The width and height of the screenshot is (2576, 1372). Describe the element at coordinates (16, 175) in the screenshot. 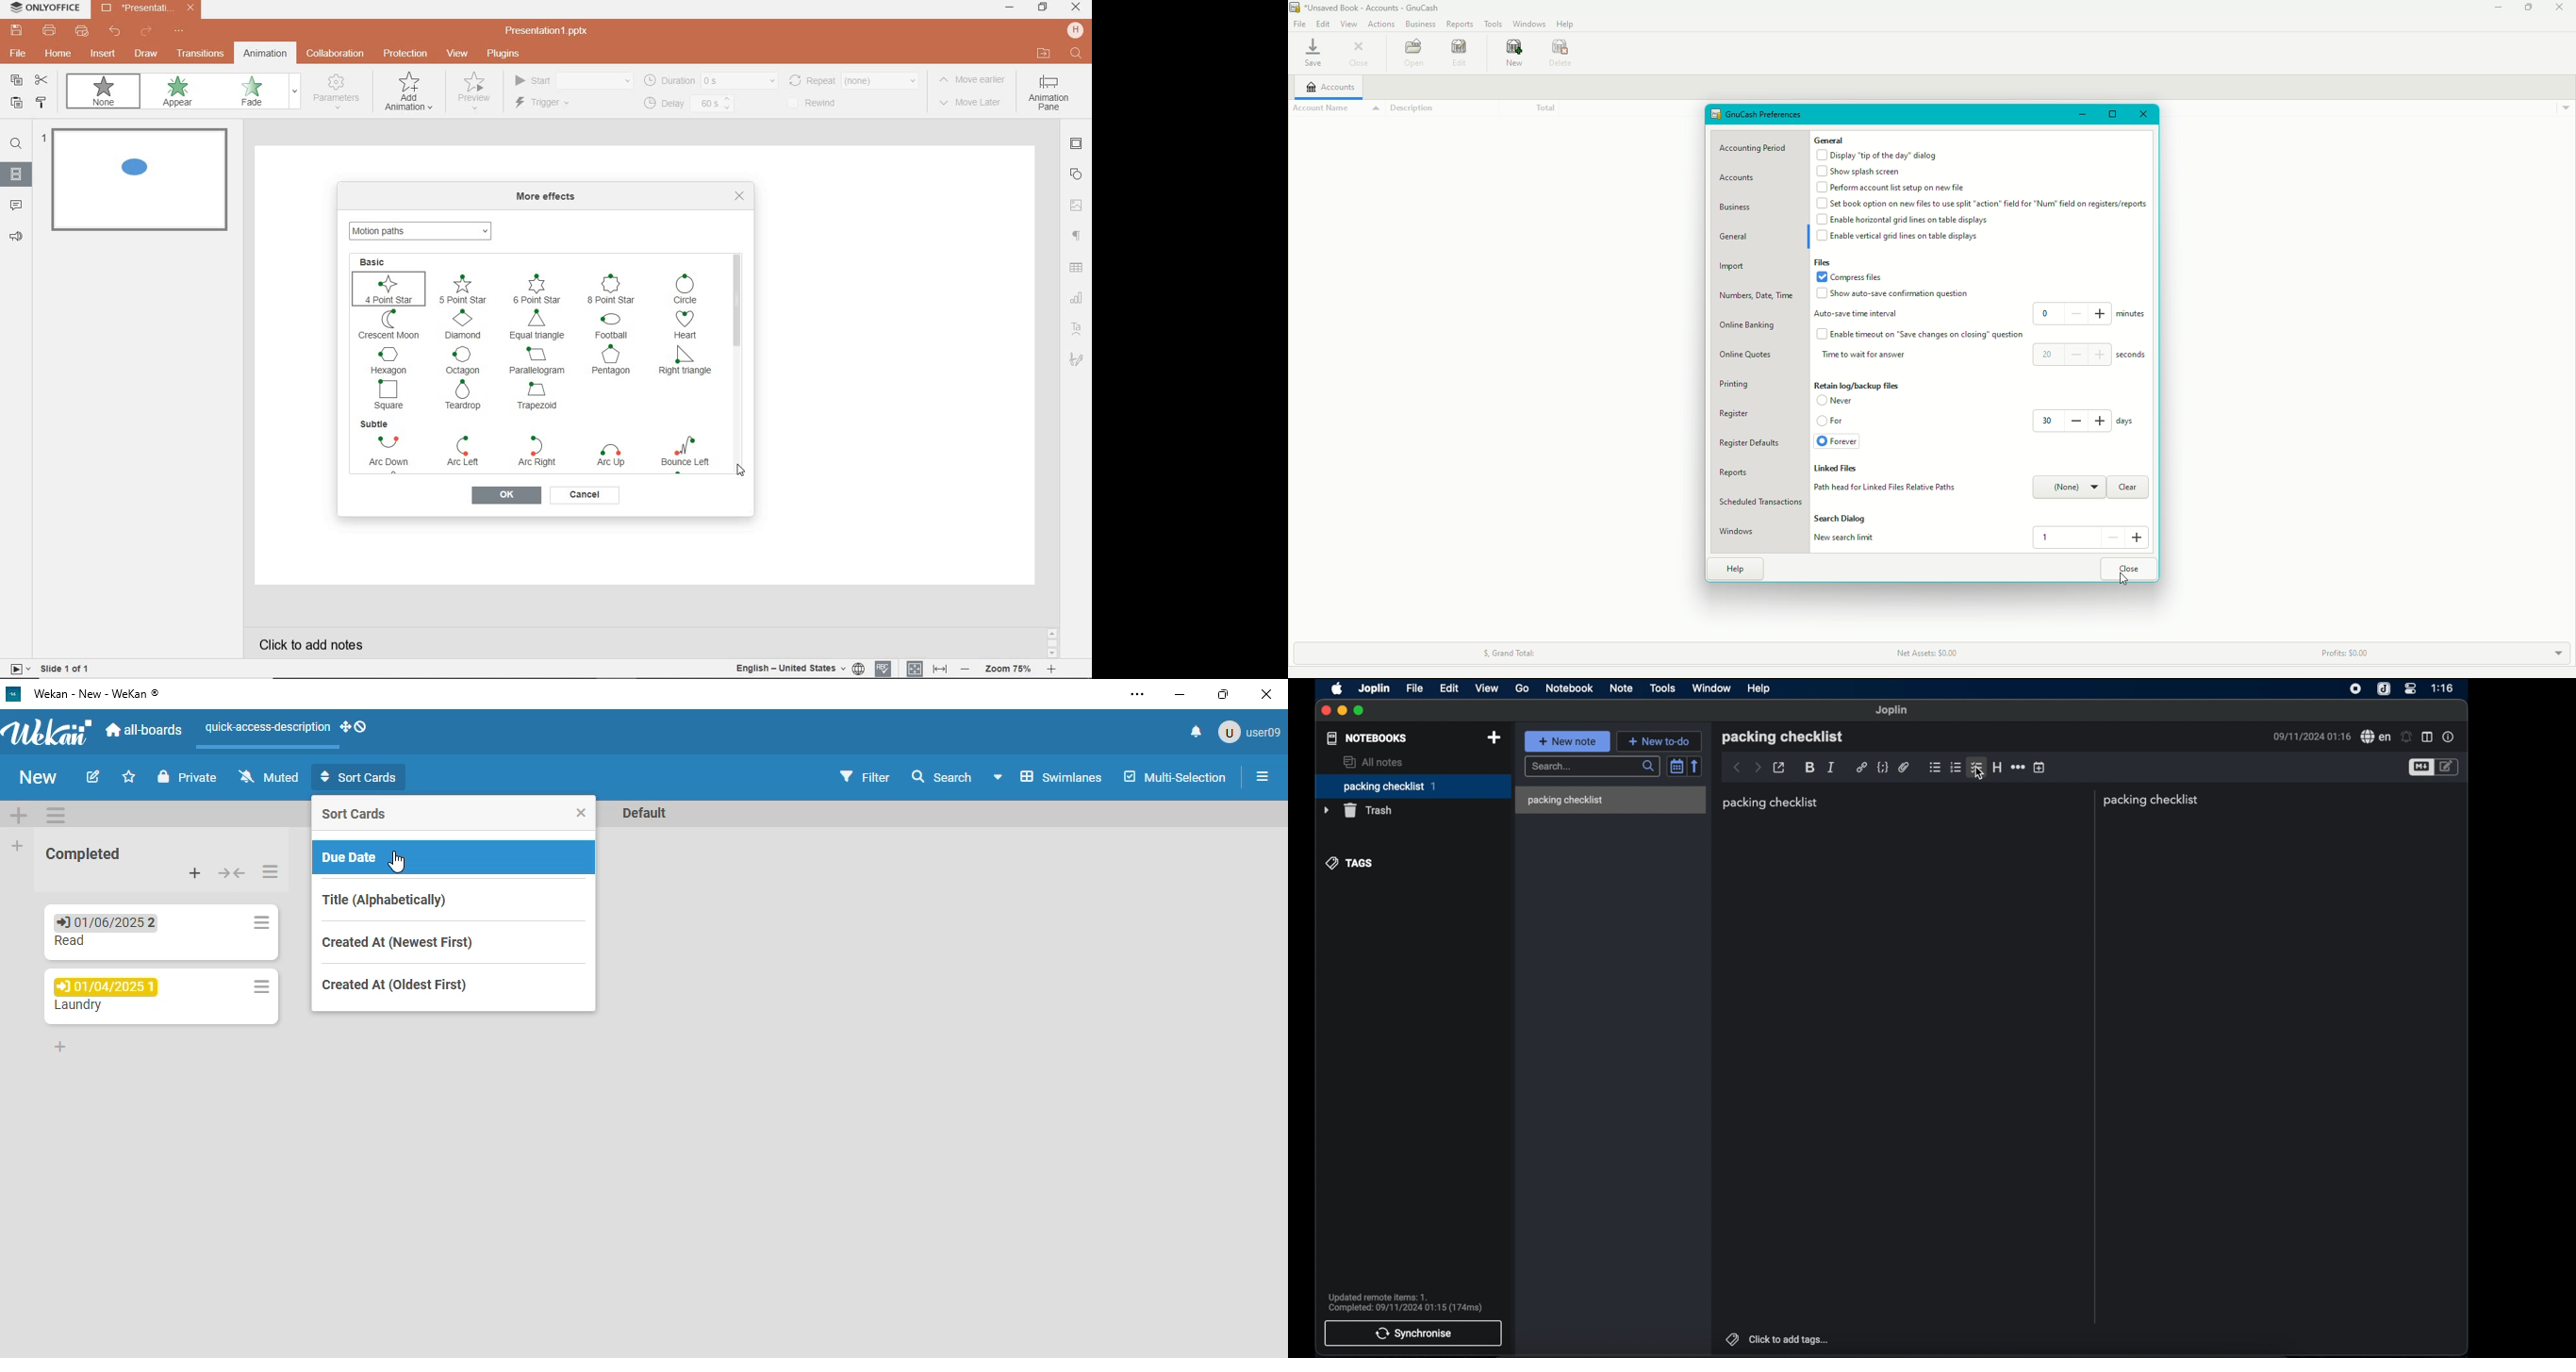

I see `slide` at that location.